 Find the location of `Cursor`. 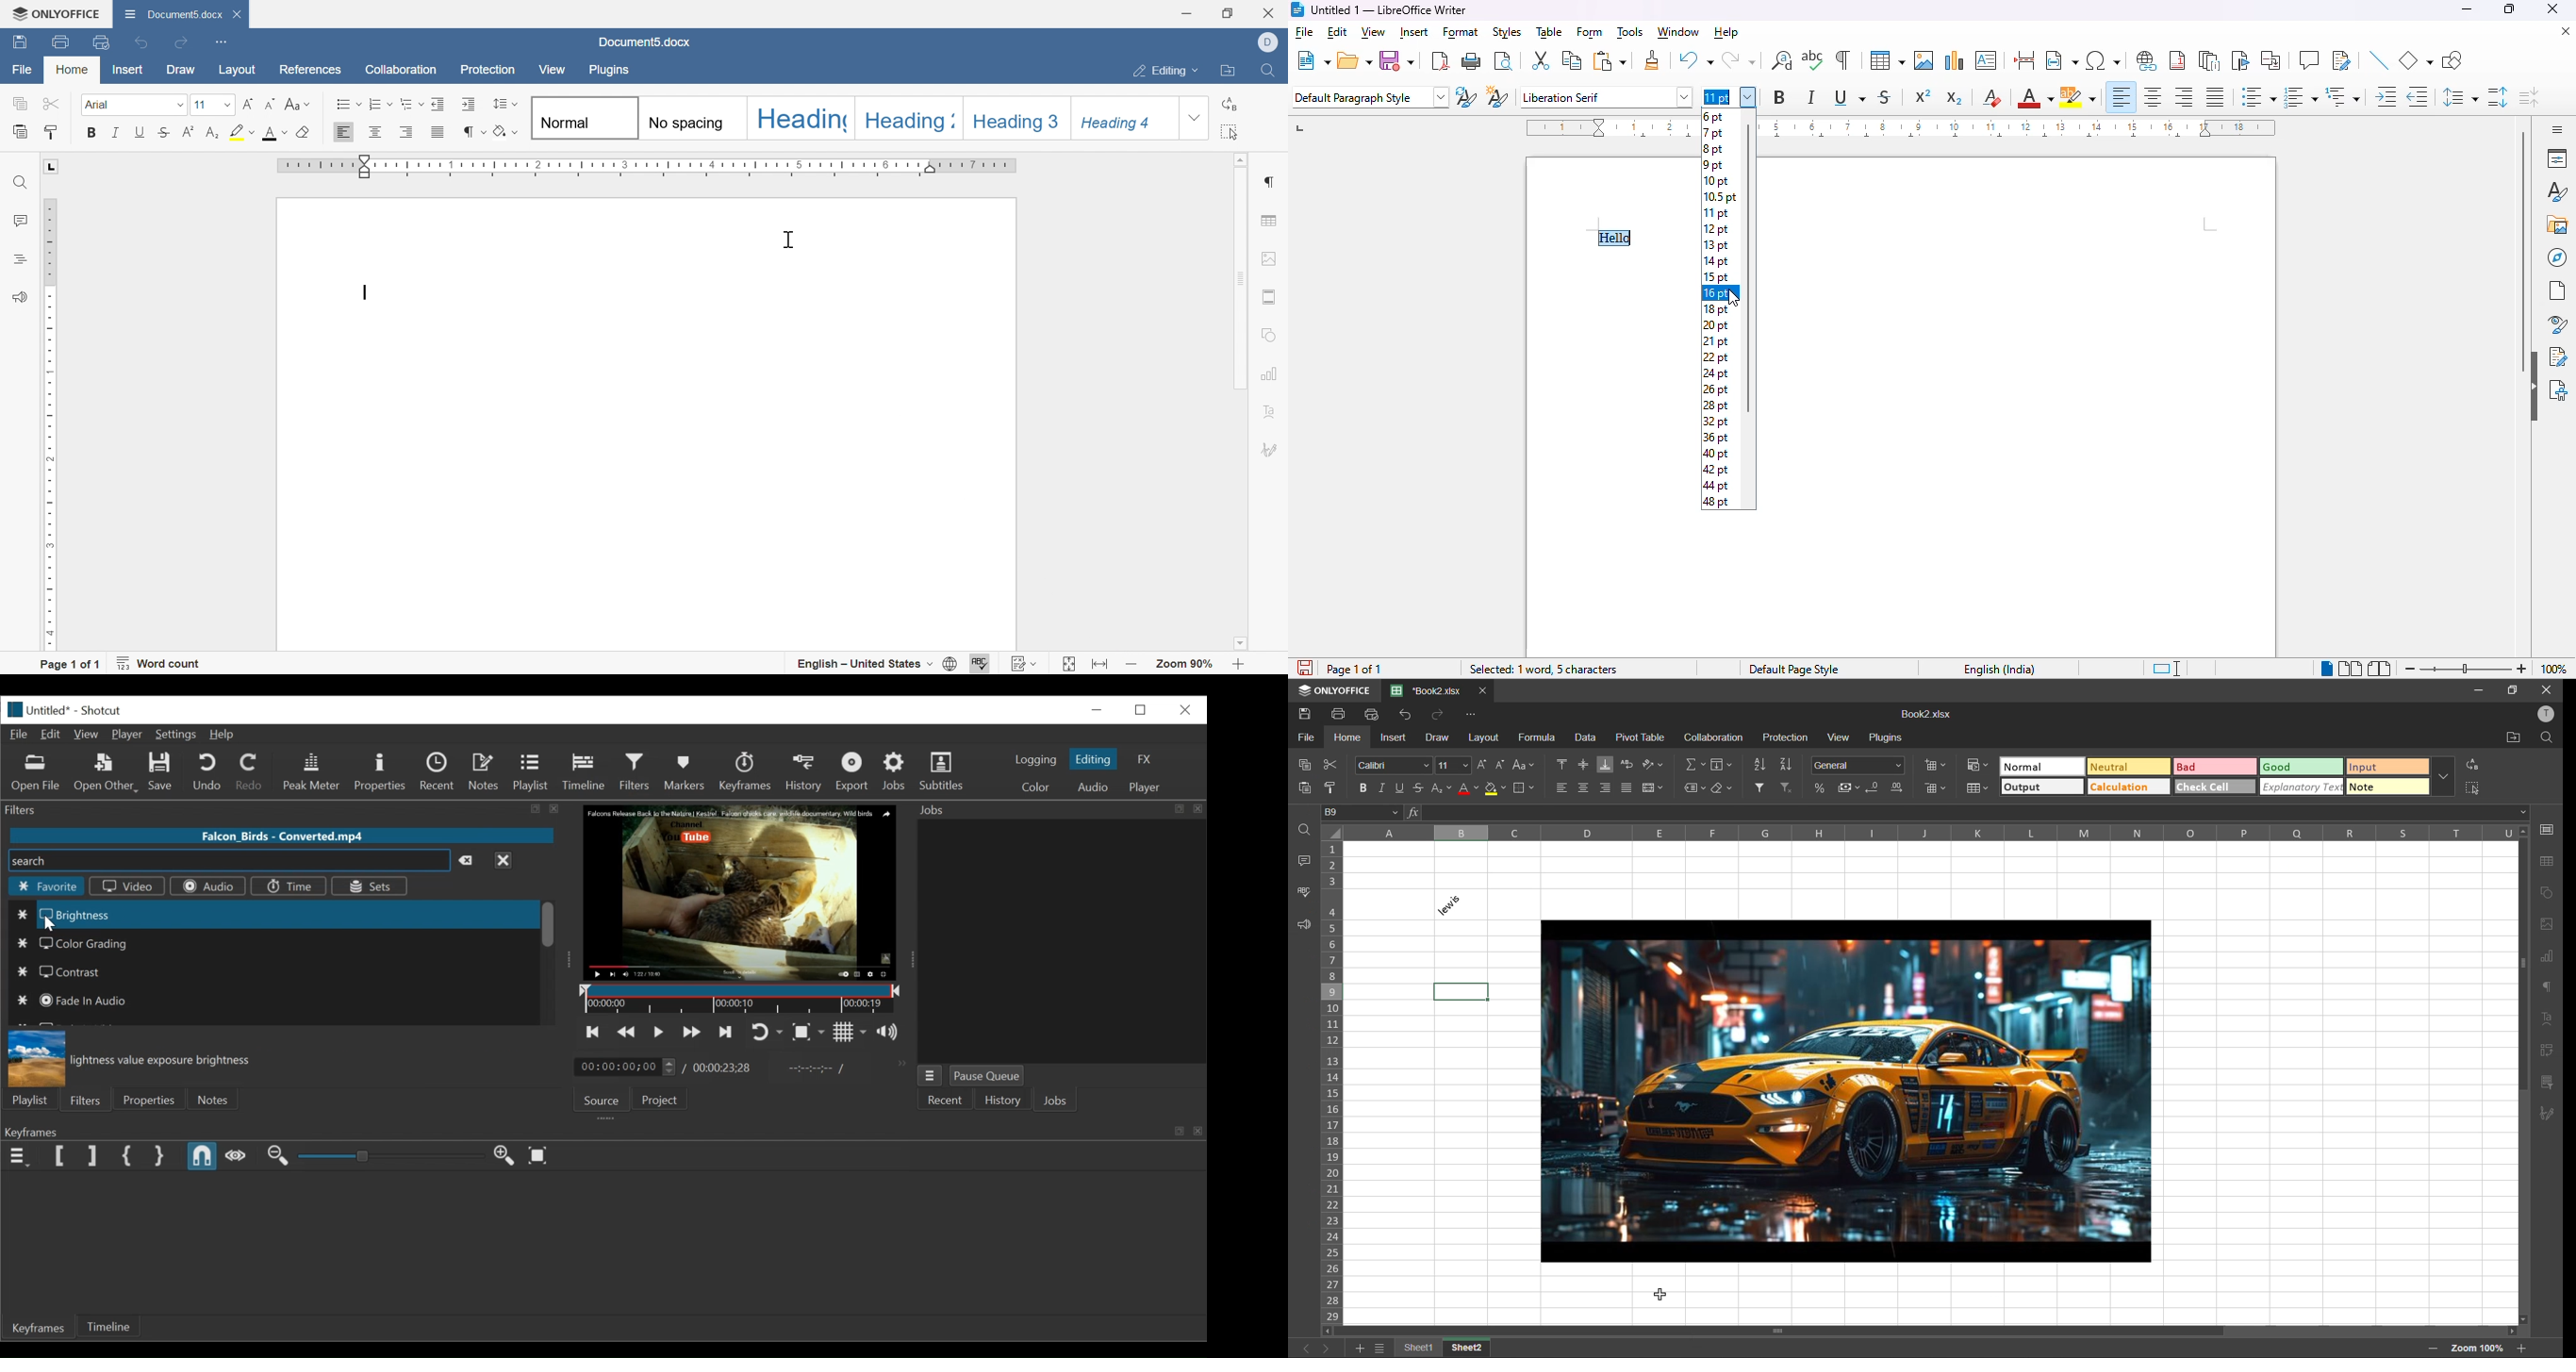

Cursor is located at coordinates (52, 925).